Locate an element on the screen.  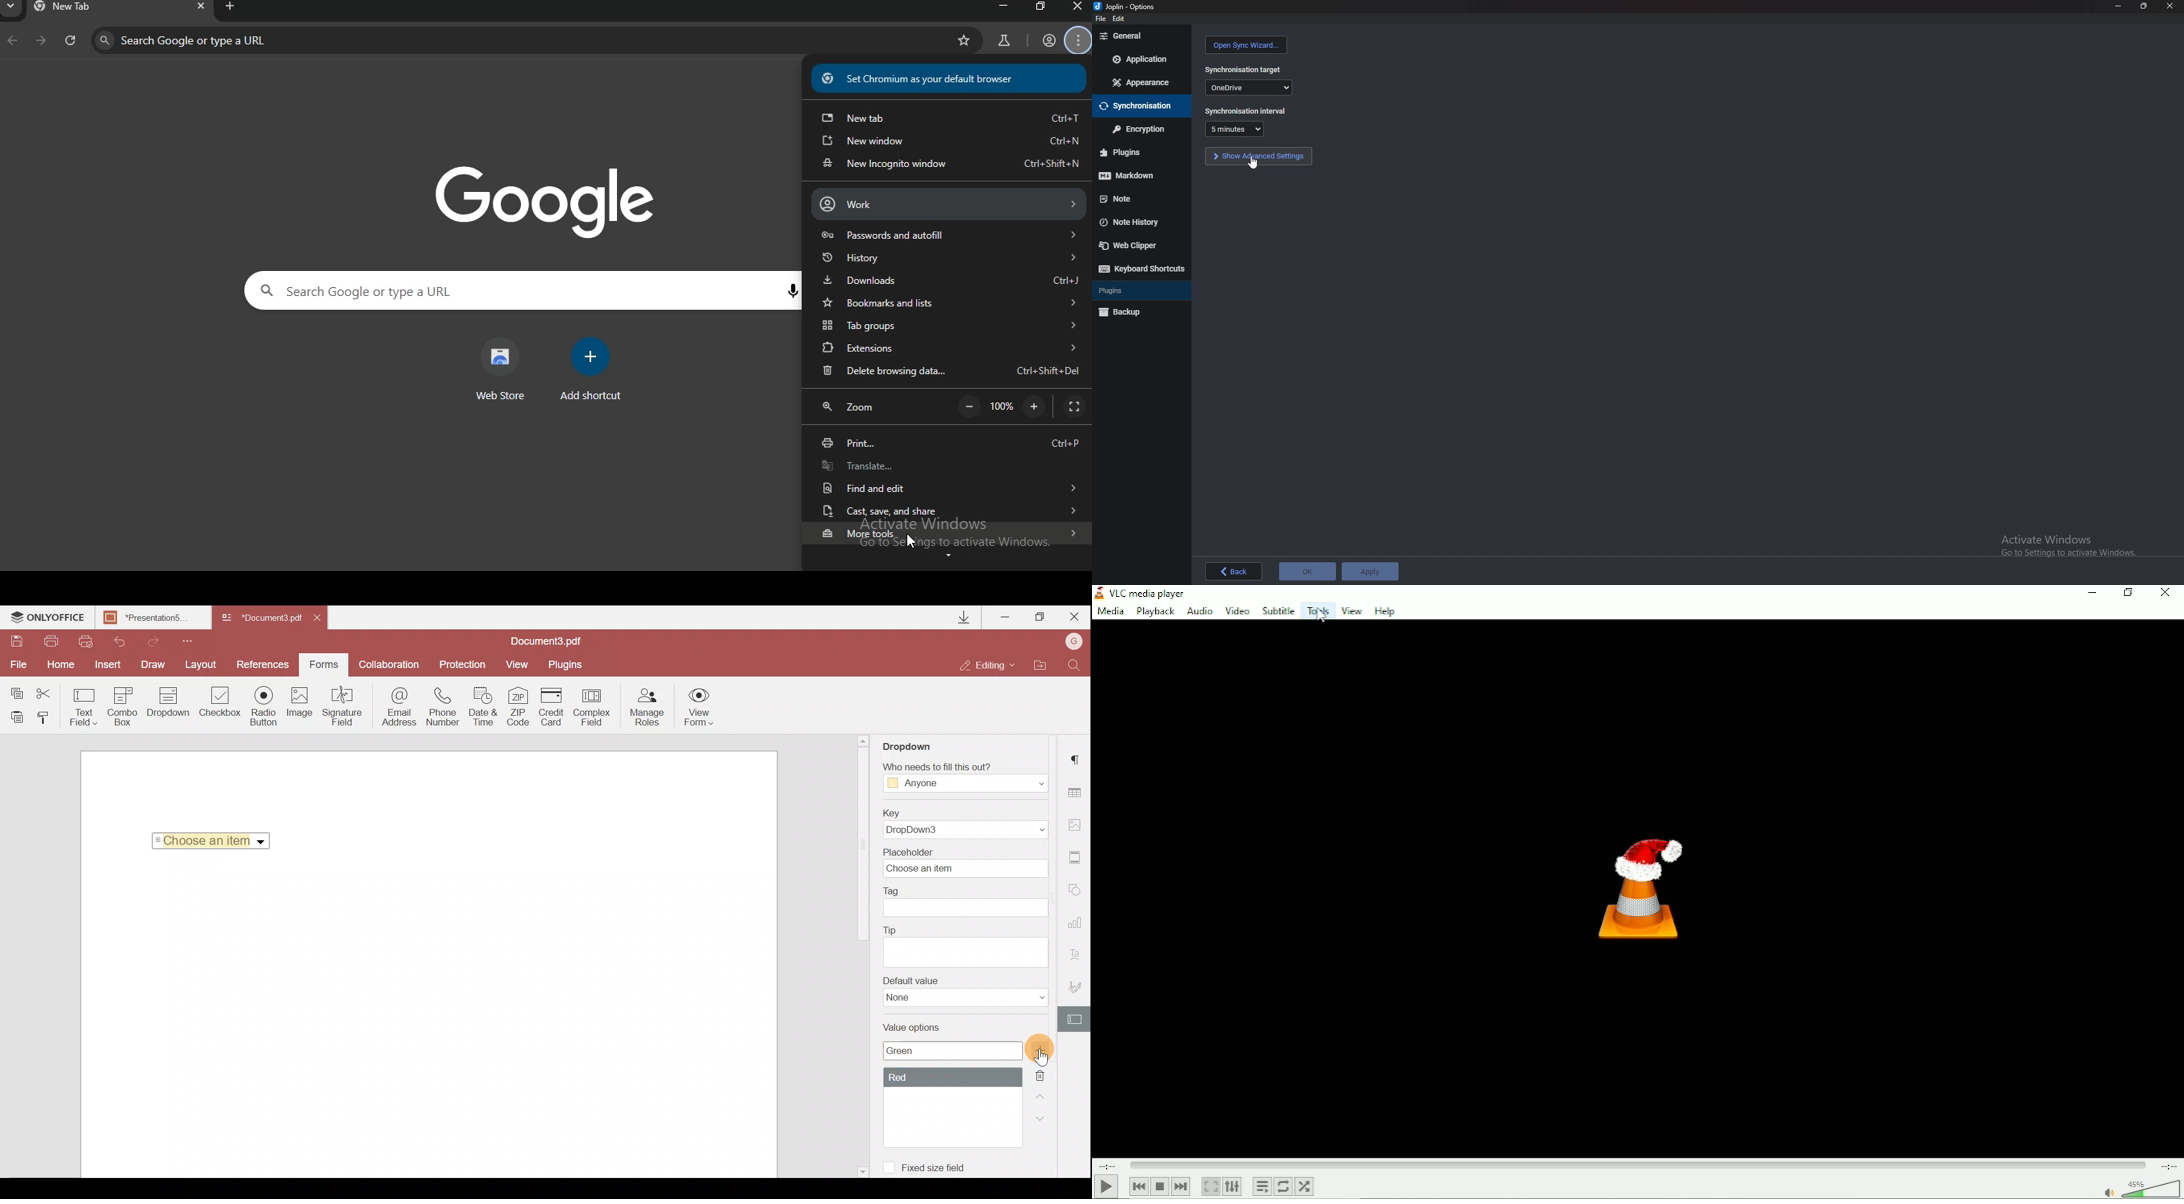
Text field is located at coordinates (82, 707).